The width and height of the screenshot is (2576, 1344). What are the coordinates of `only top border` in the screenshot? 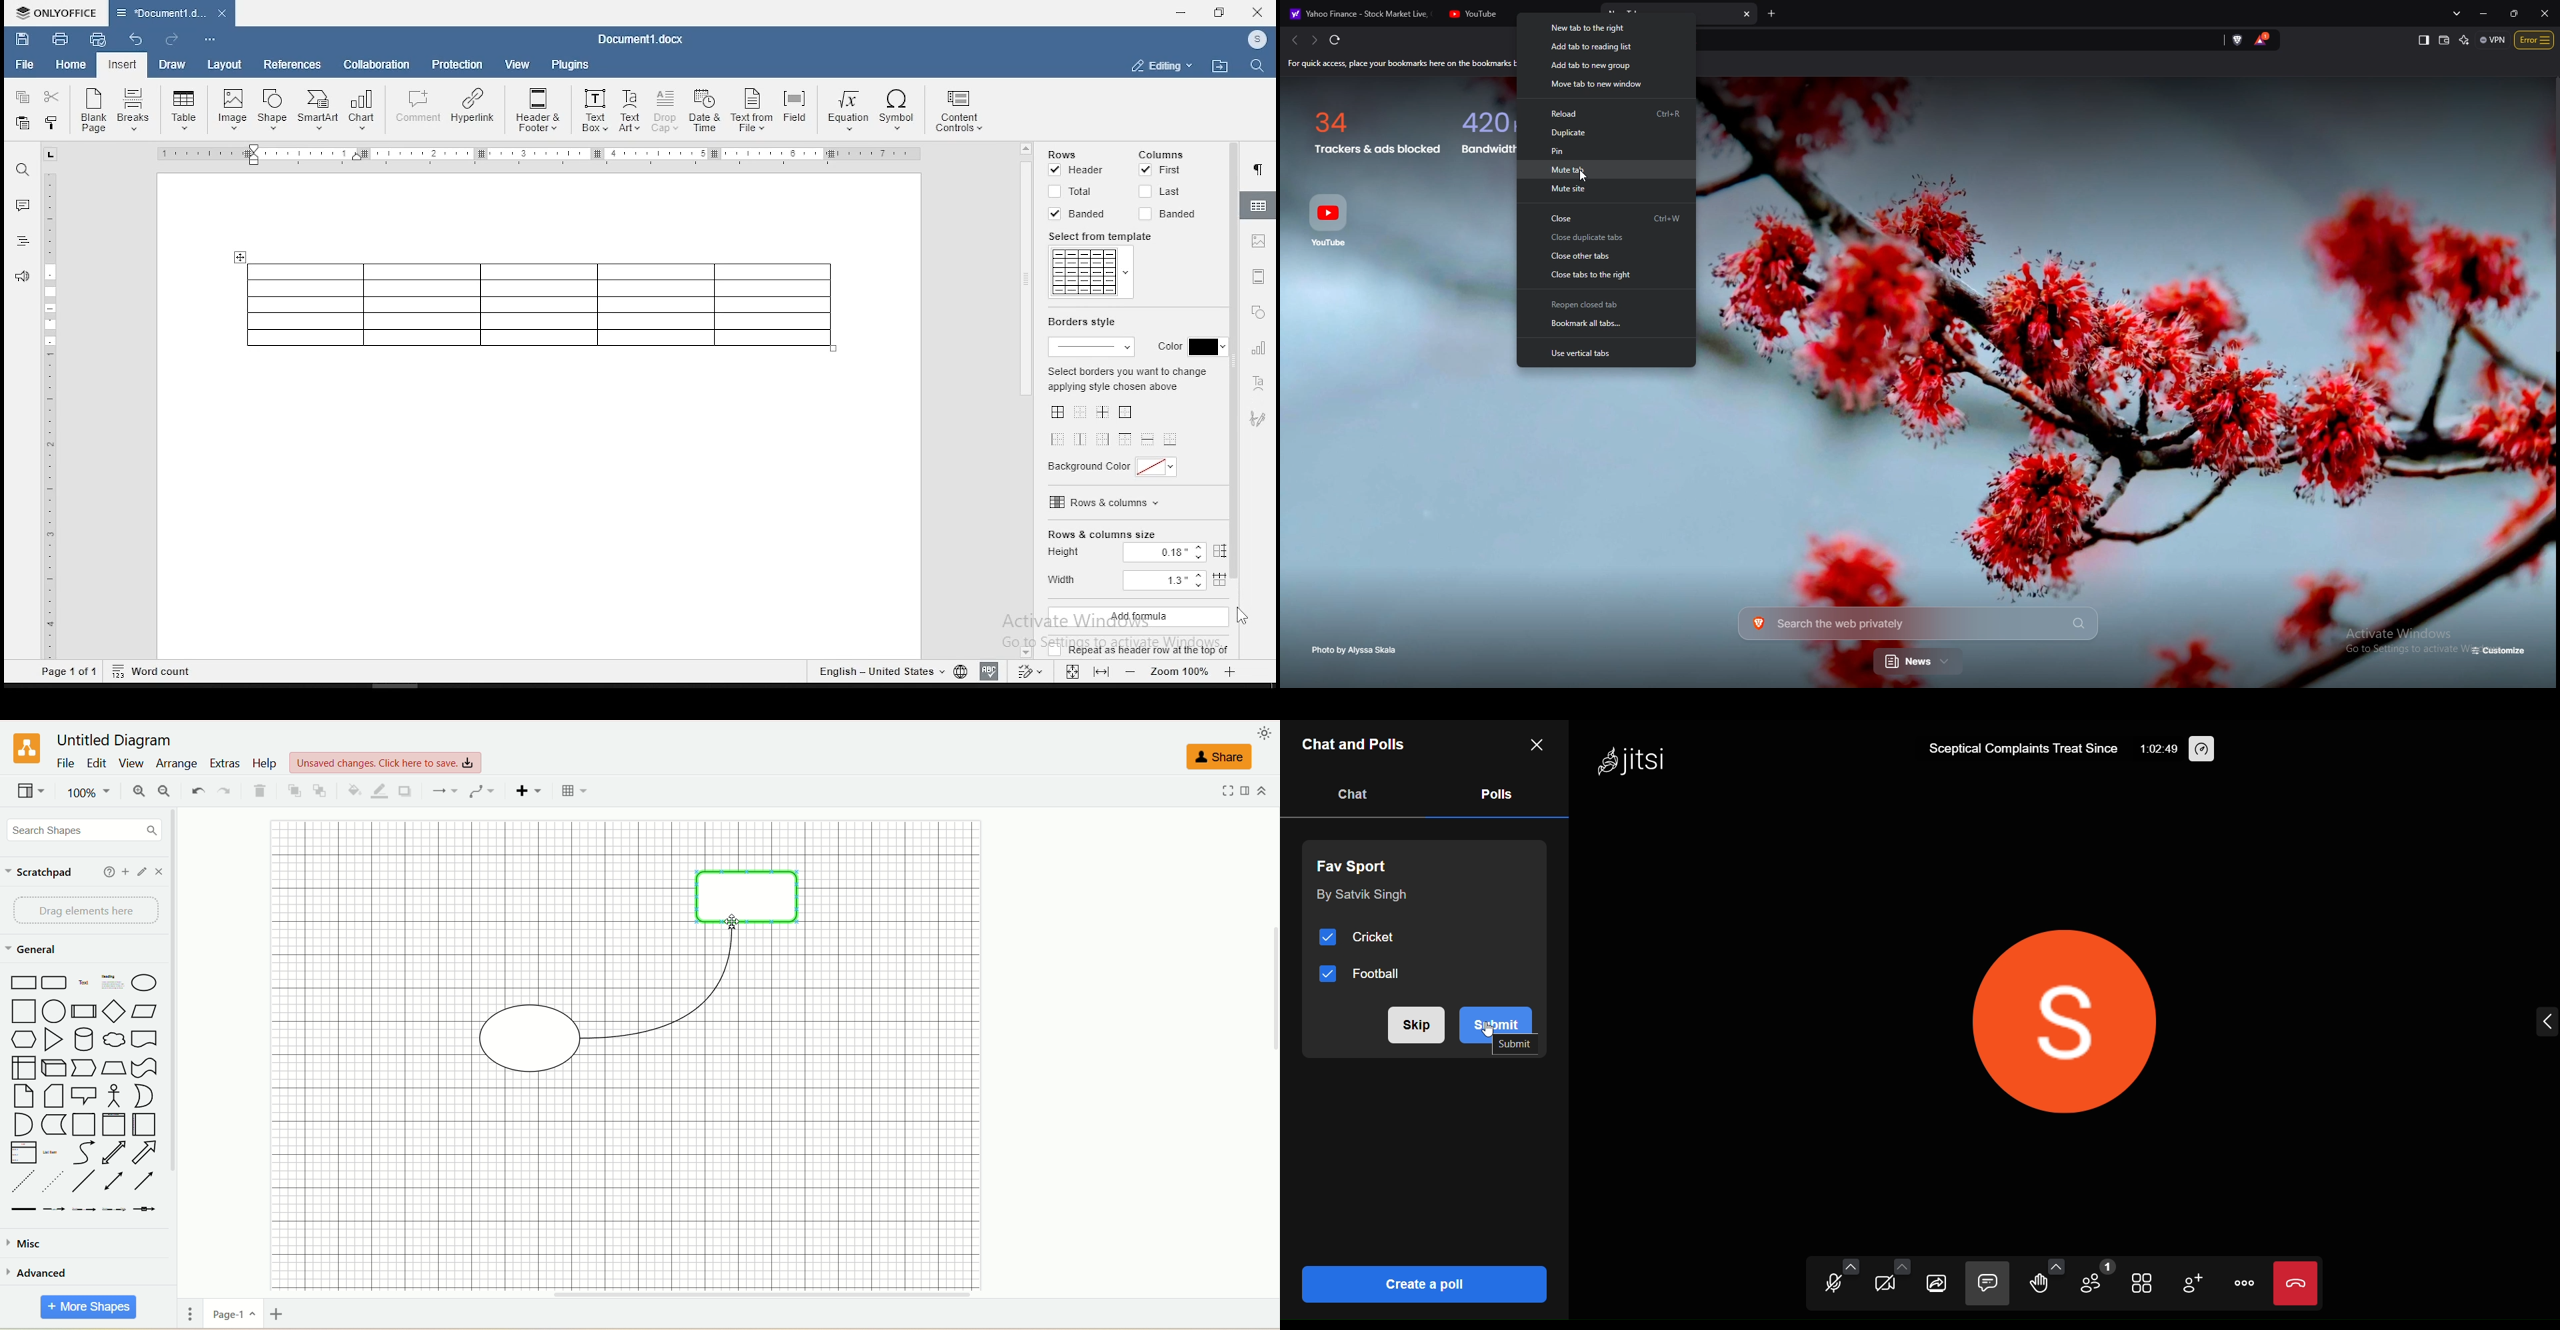 It's located at (1126, 441).